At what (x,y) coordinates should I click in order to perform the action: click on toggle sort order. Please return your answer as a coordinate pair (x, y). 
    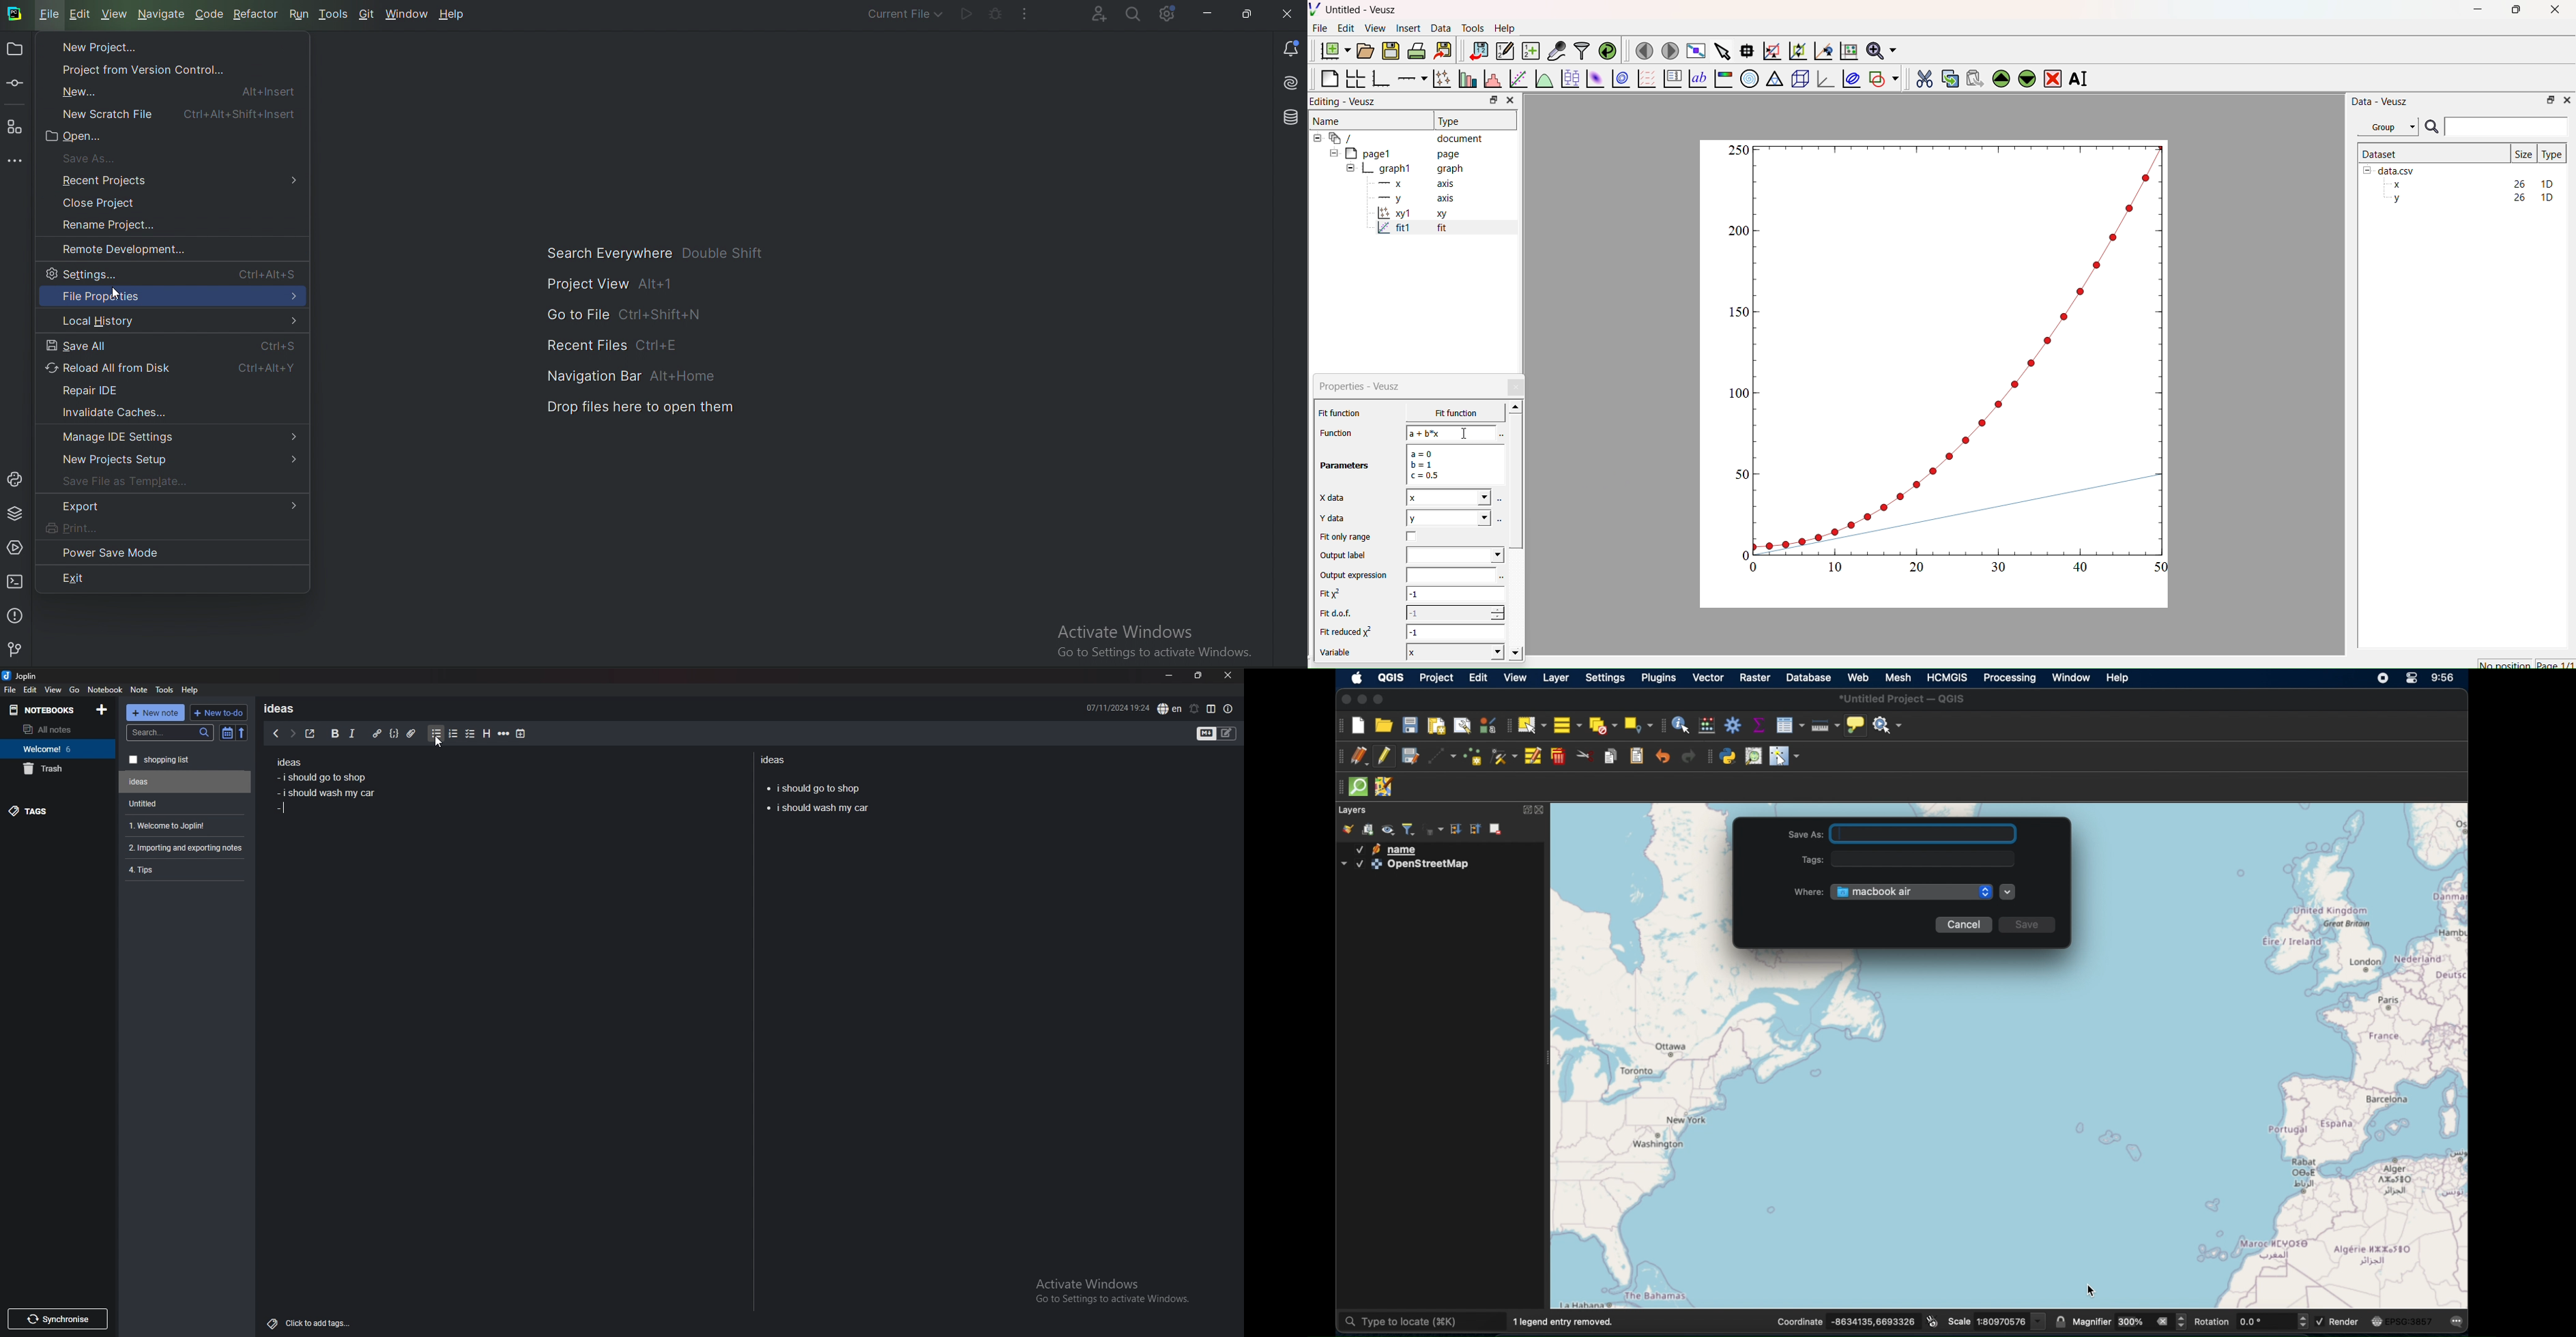
    Looking at the image, I should click on (227, 734).